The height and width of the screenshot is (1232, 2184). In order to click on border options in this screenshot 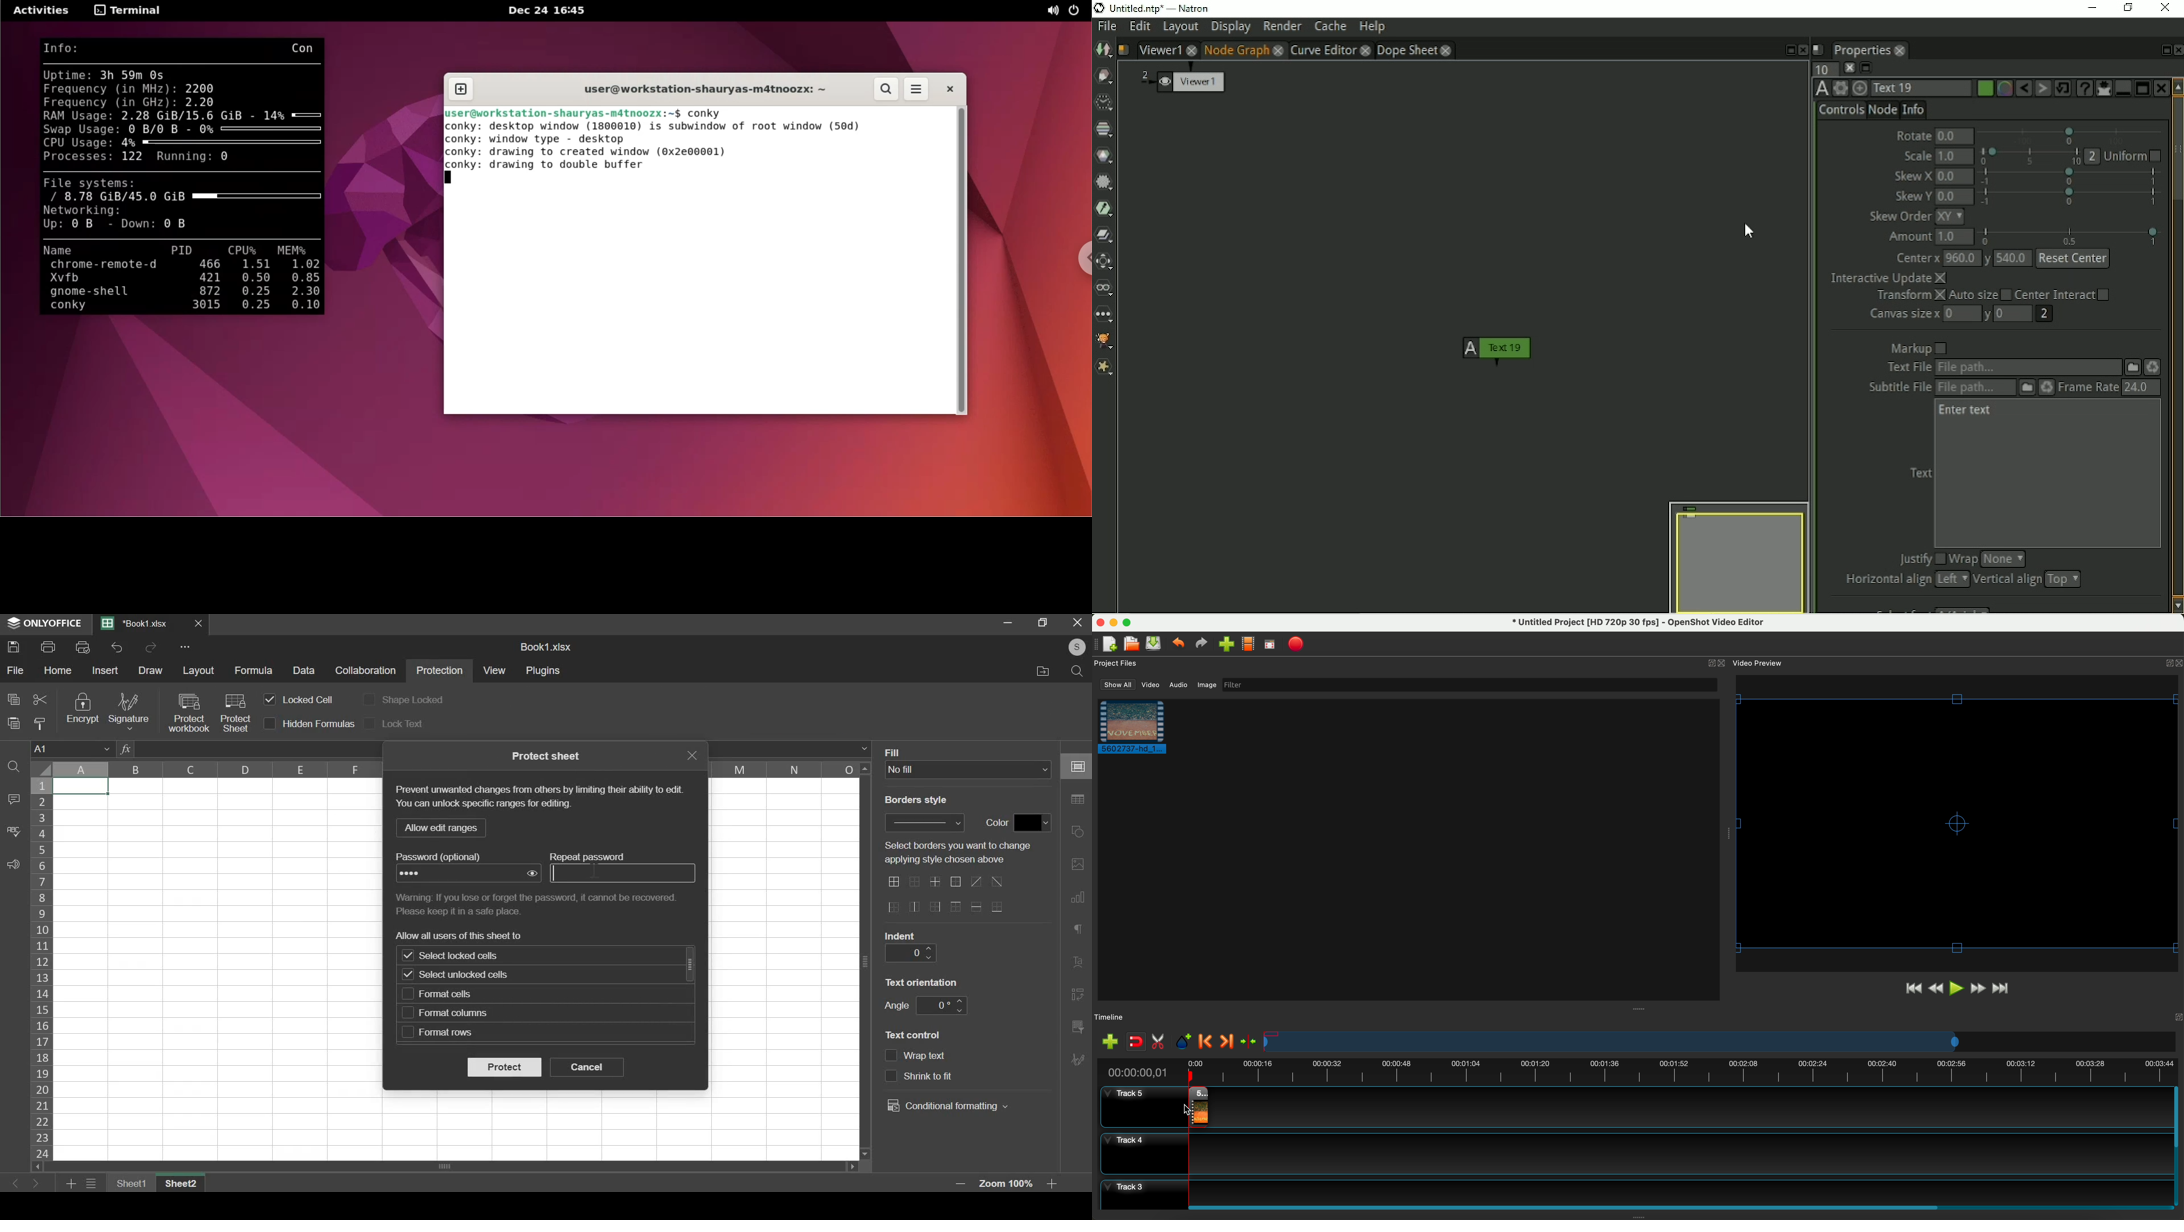, I will do `click(914, 907)`.